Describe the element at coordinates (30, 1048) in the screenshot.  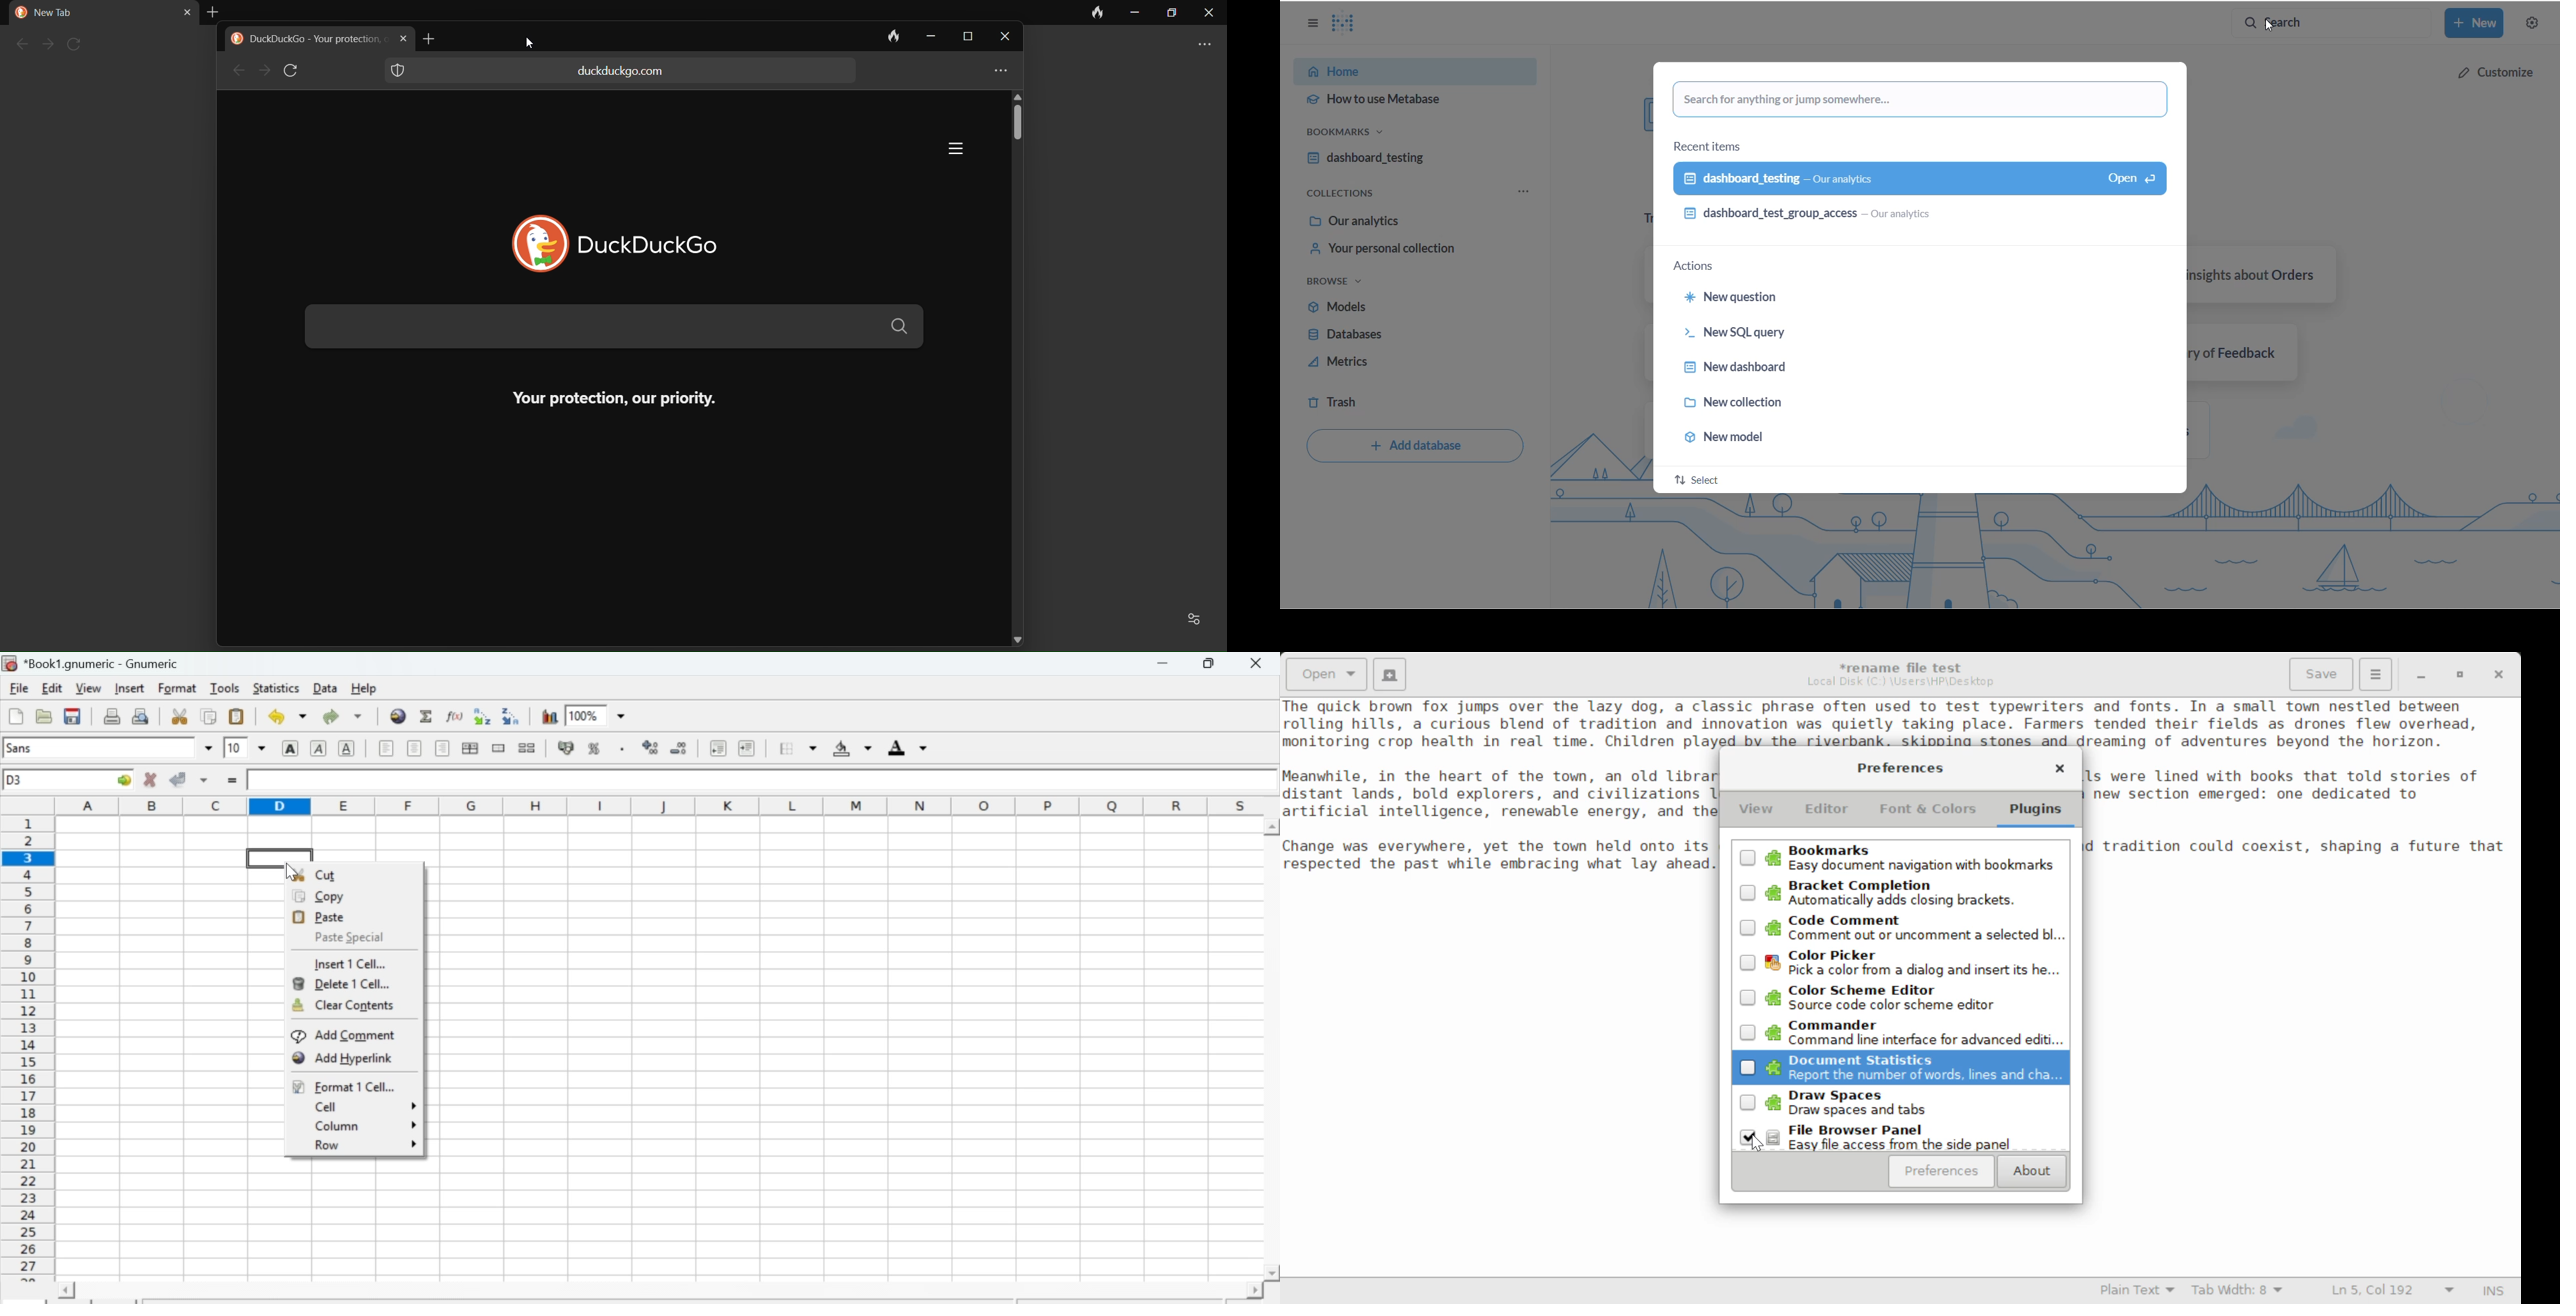
I see `numbering column` at that location.